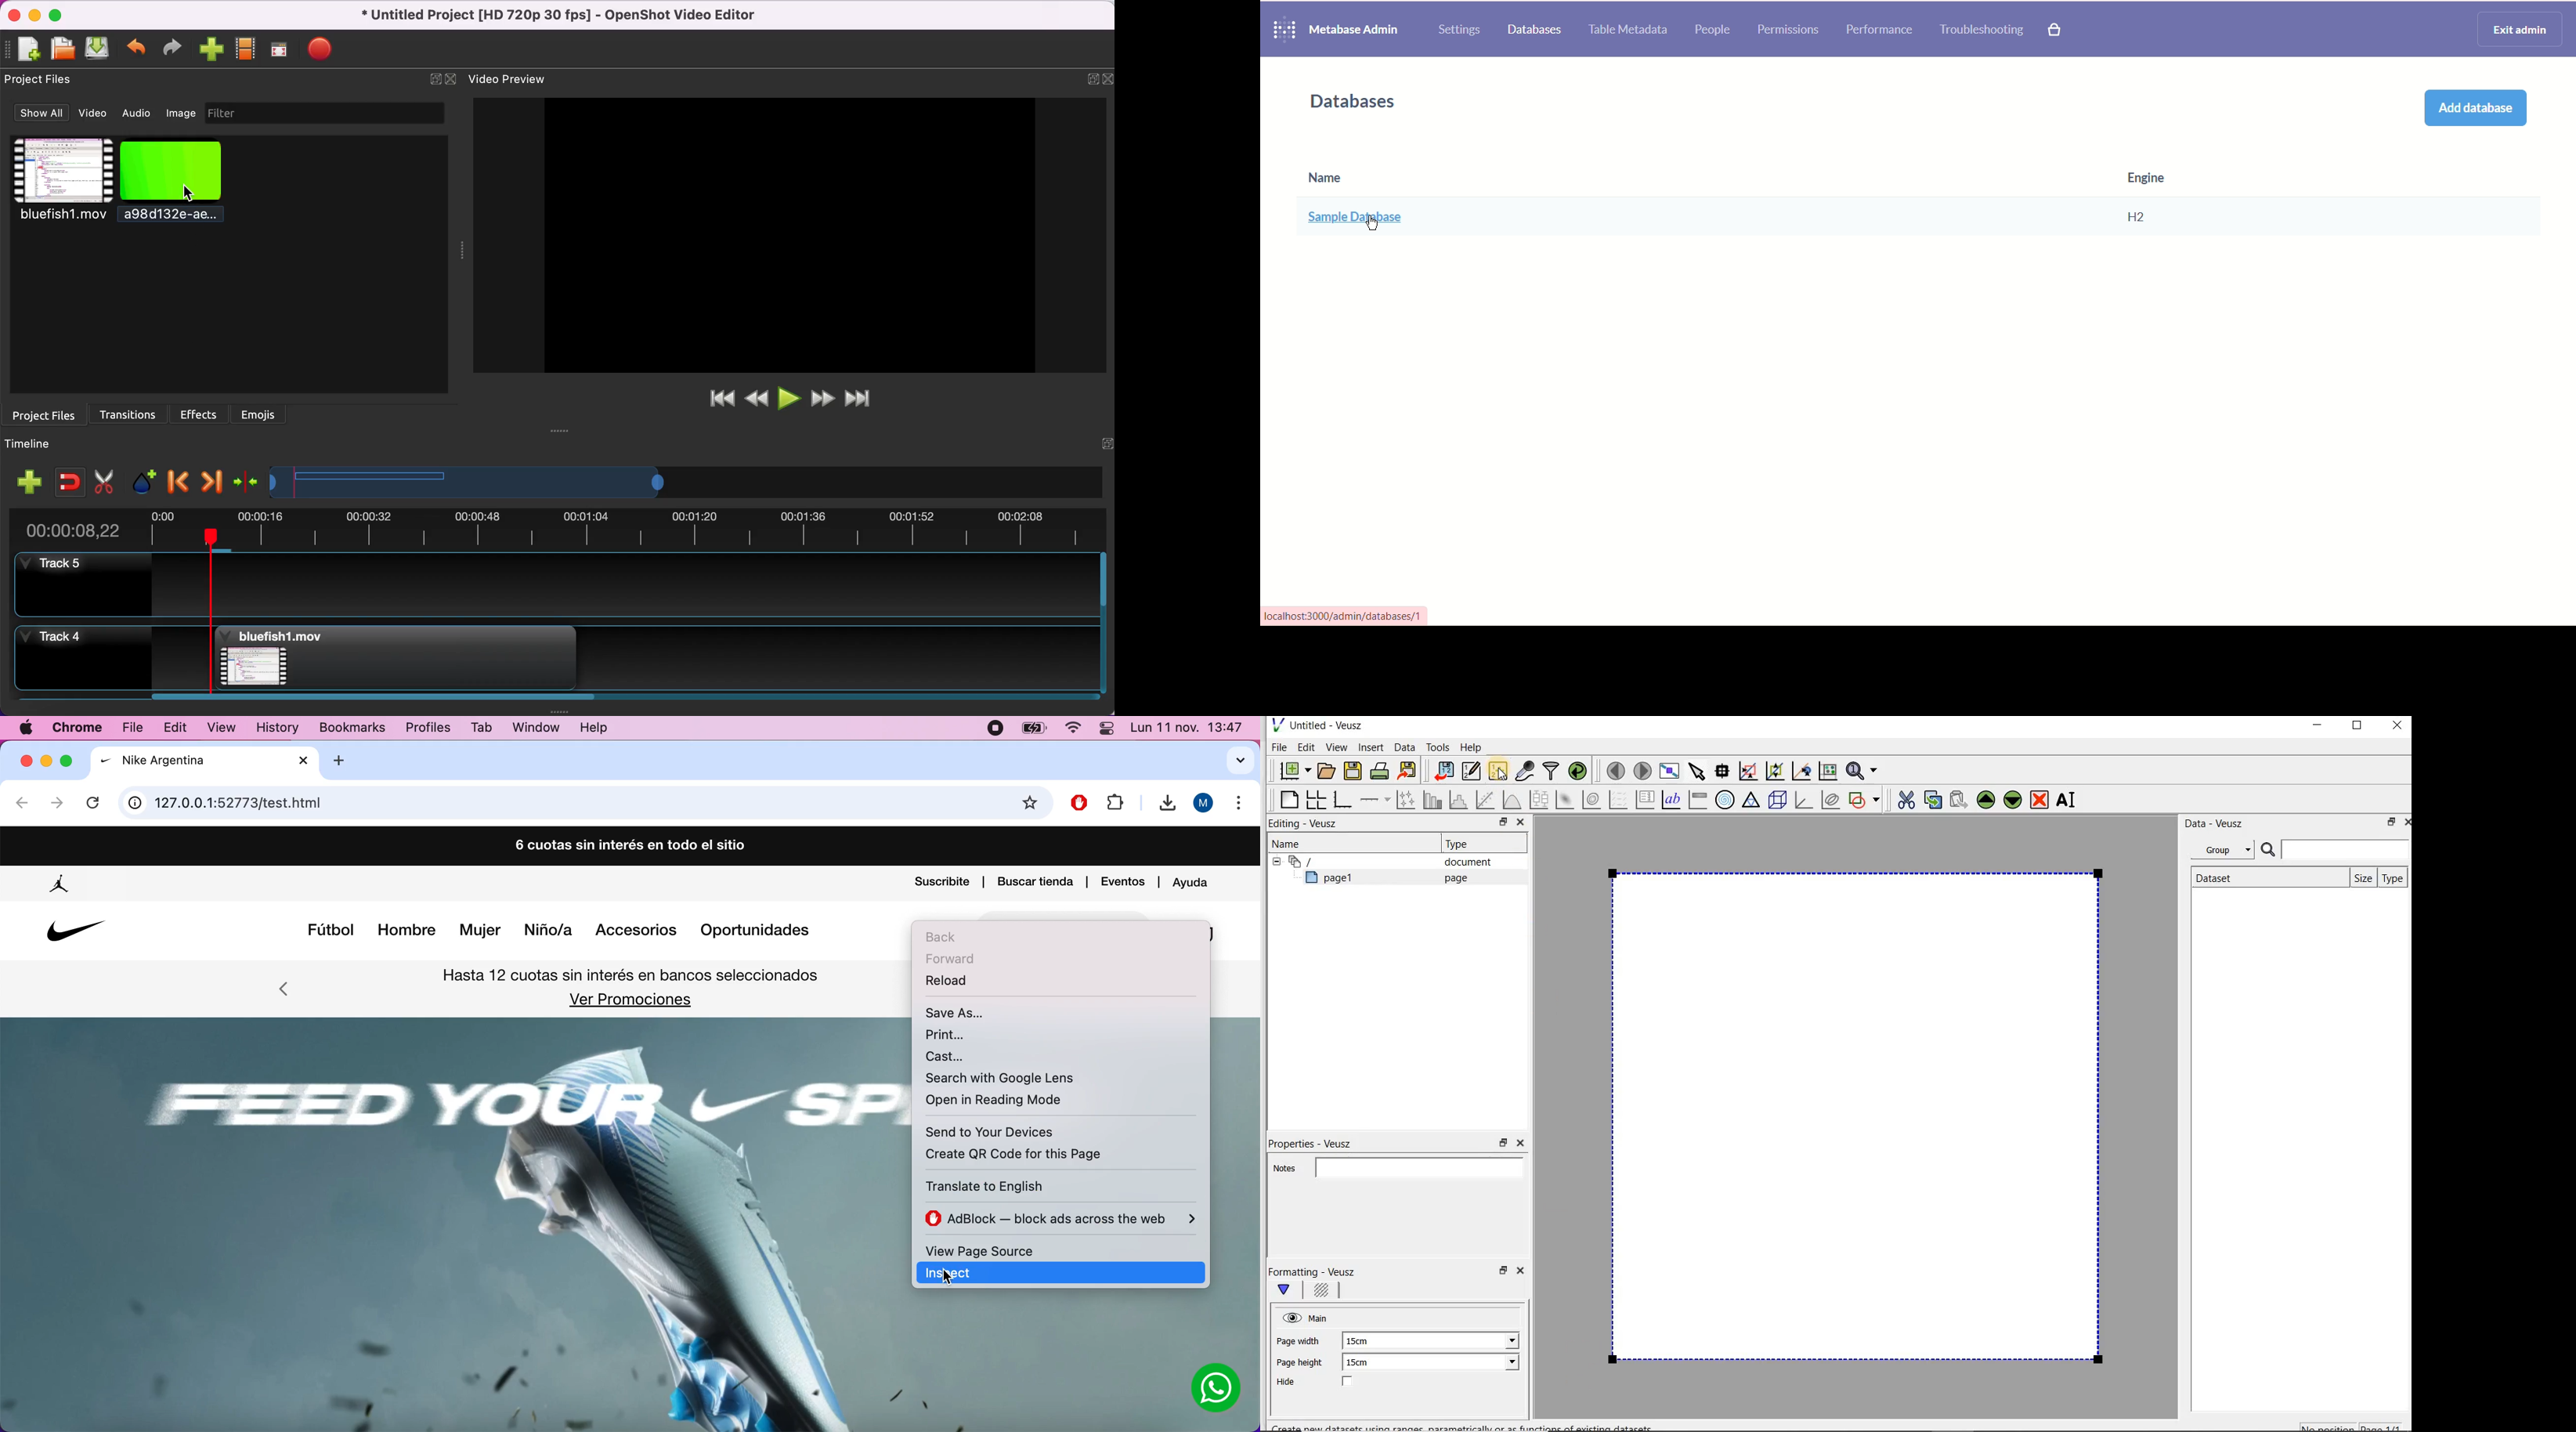 The width and height of the screenshot is (2576, 1456). I want to click on import data into Veusz, so click(1443, 772).